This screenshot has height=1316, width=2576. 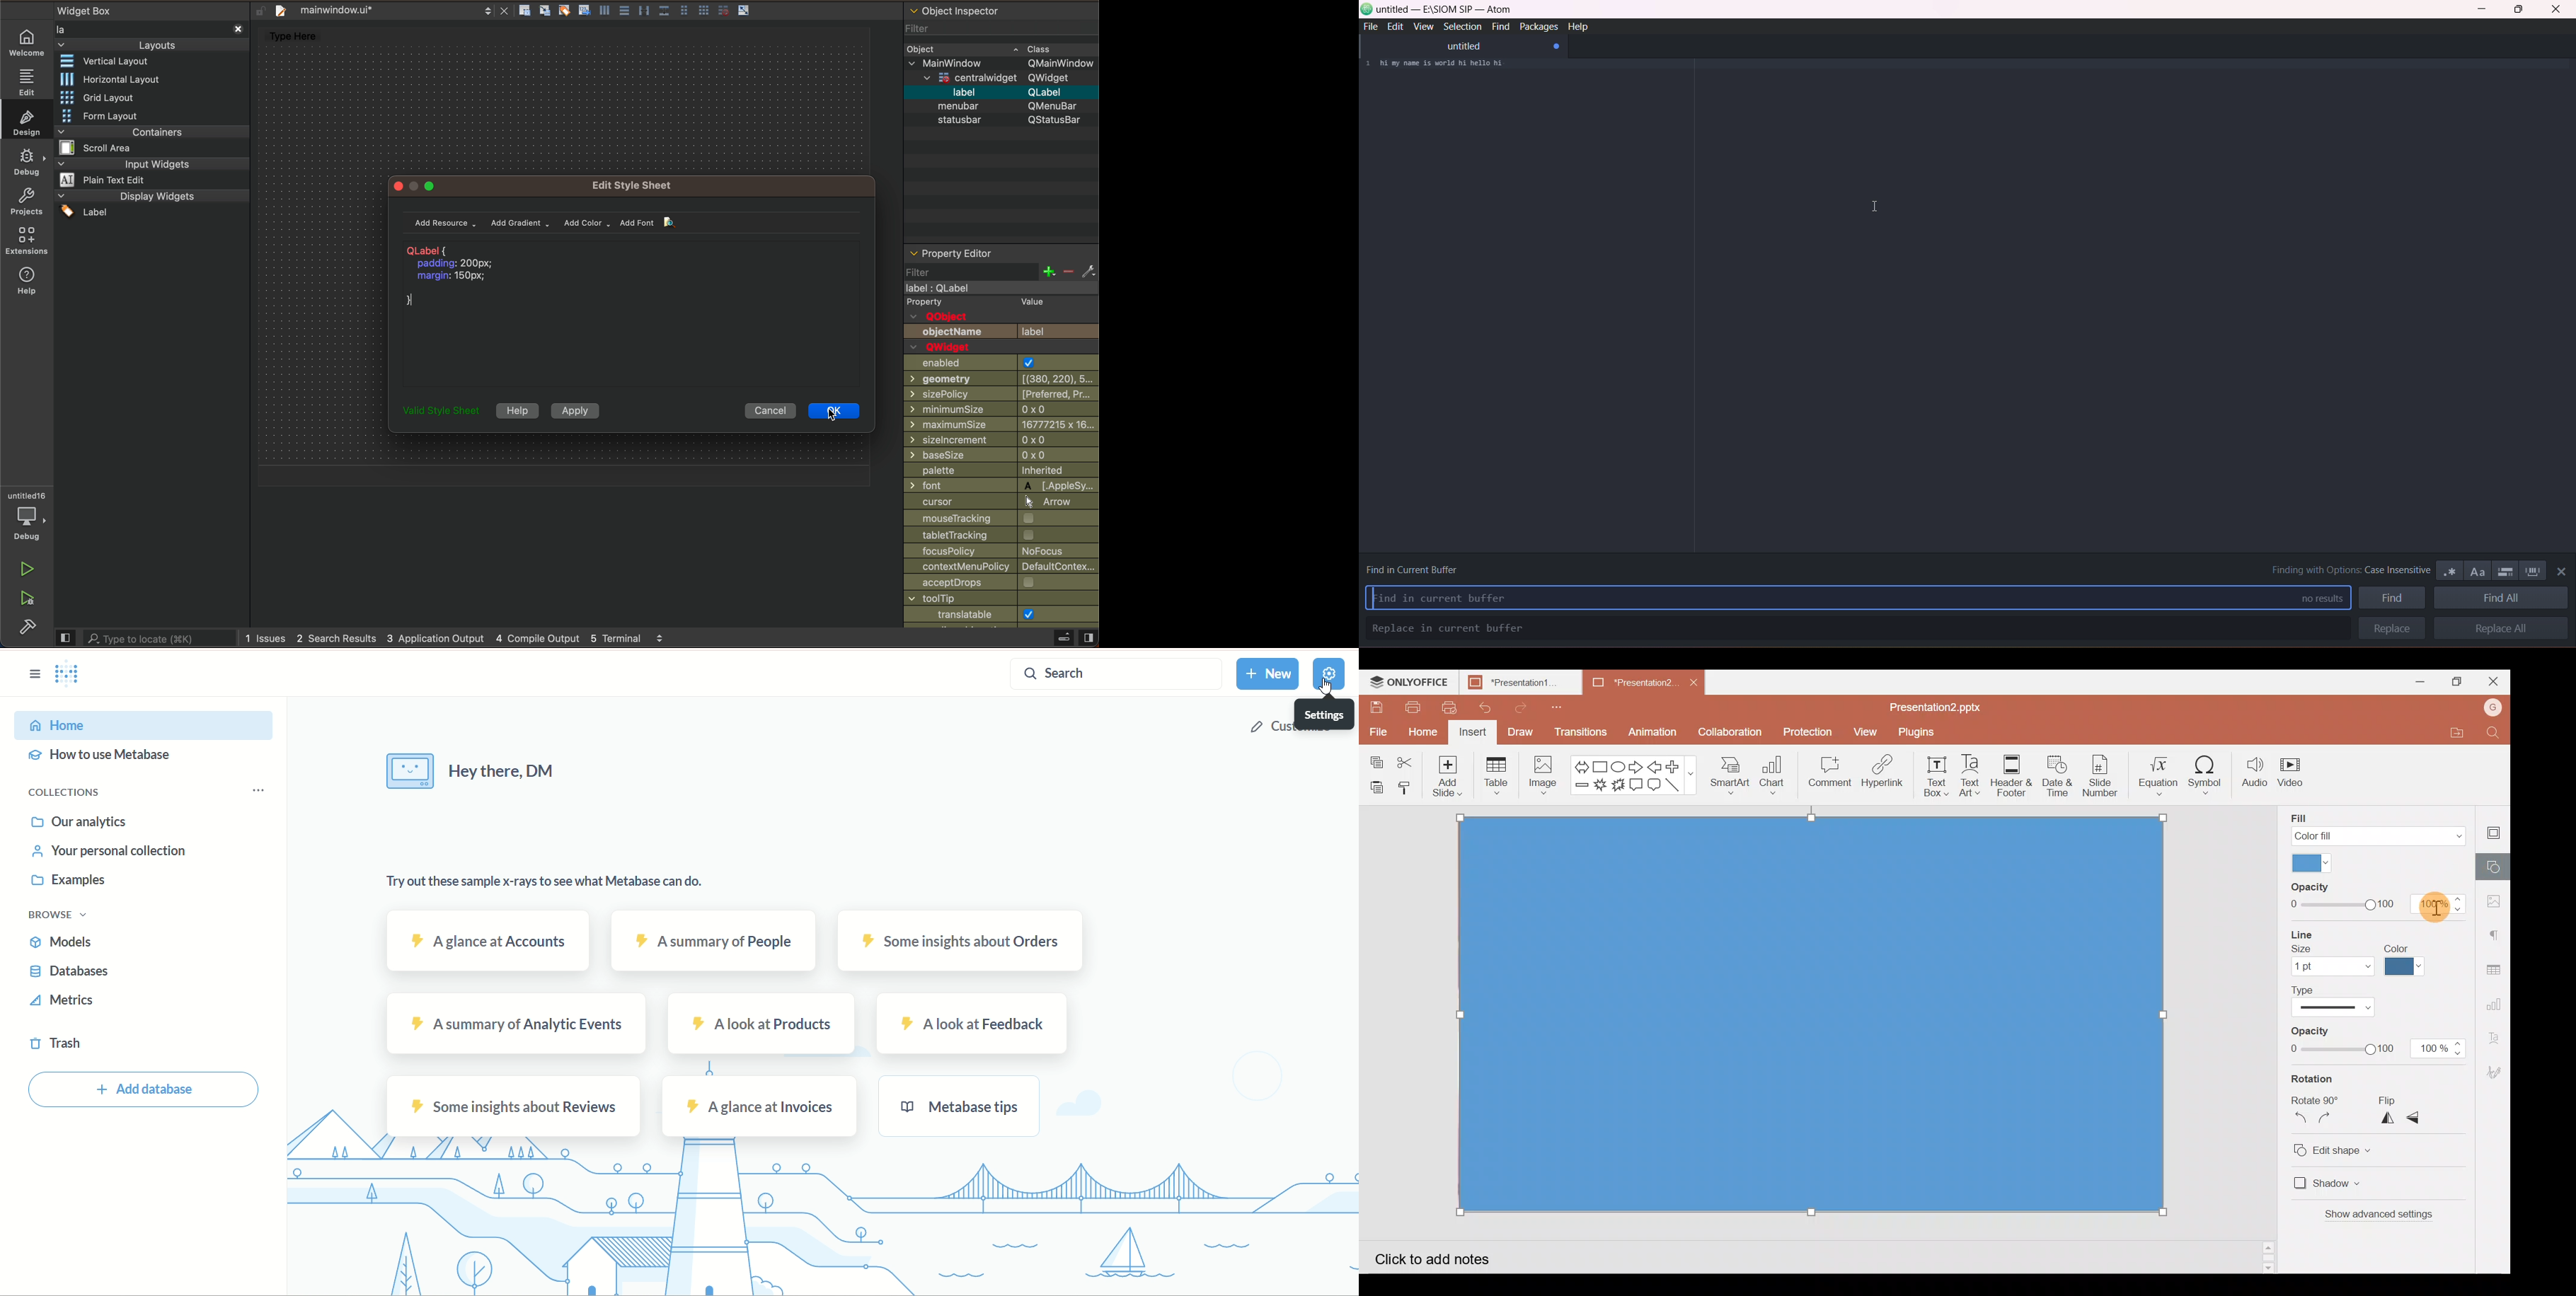 I want to click on text, so click(x=466, y=771).